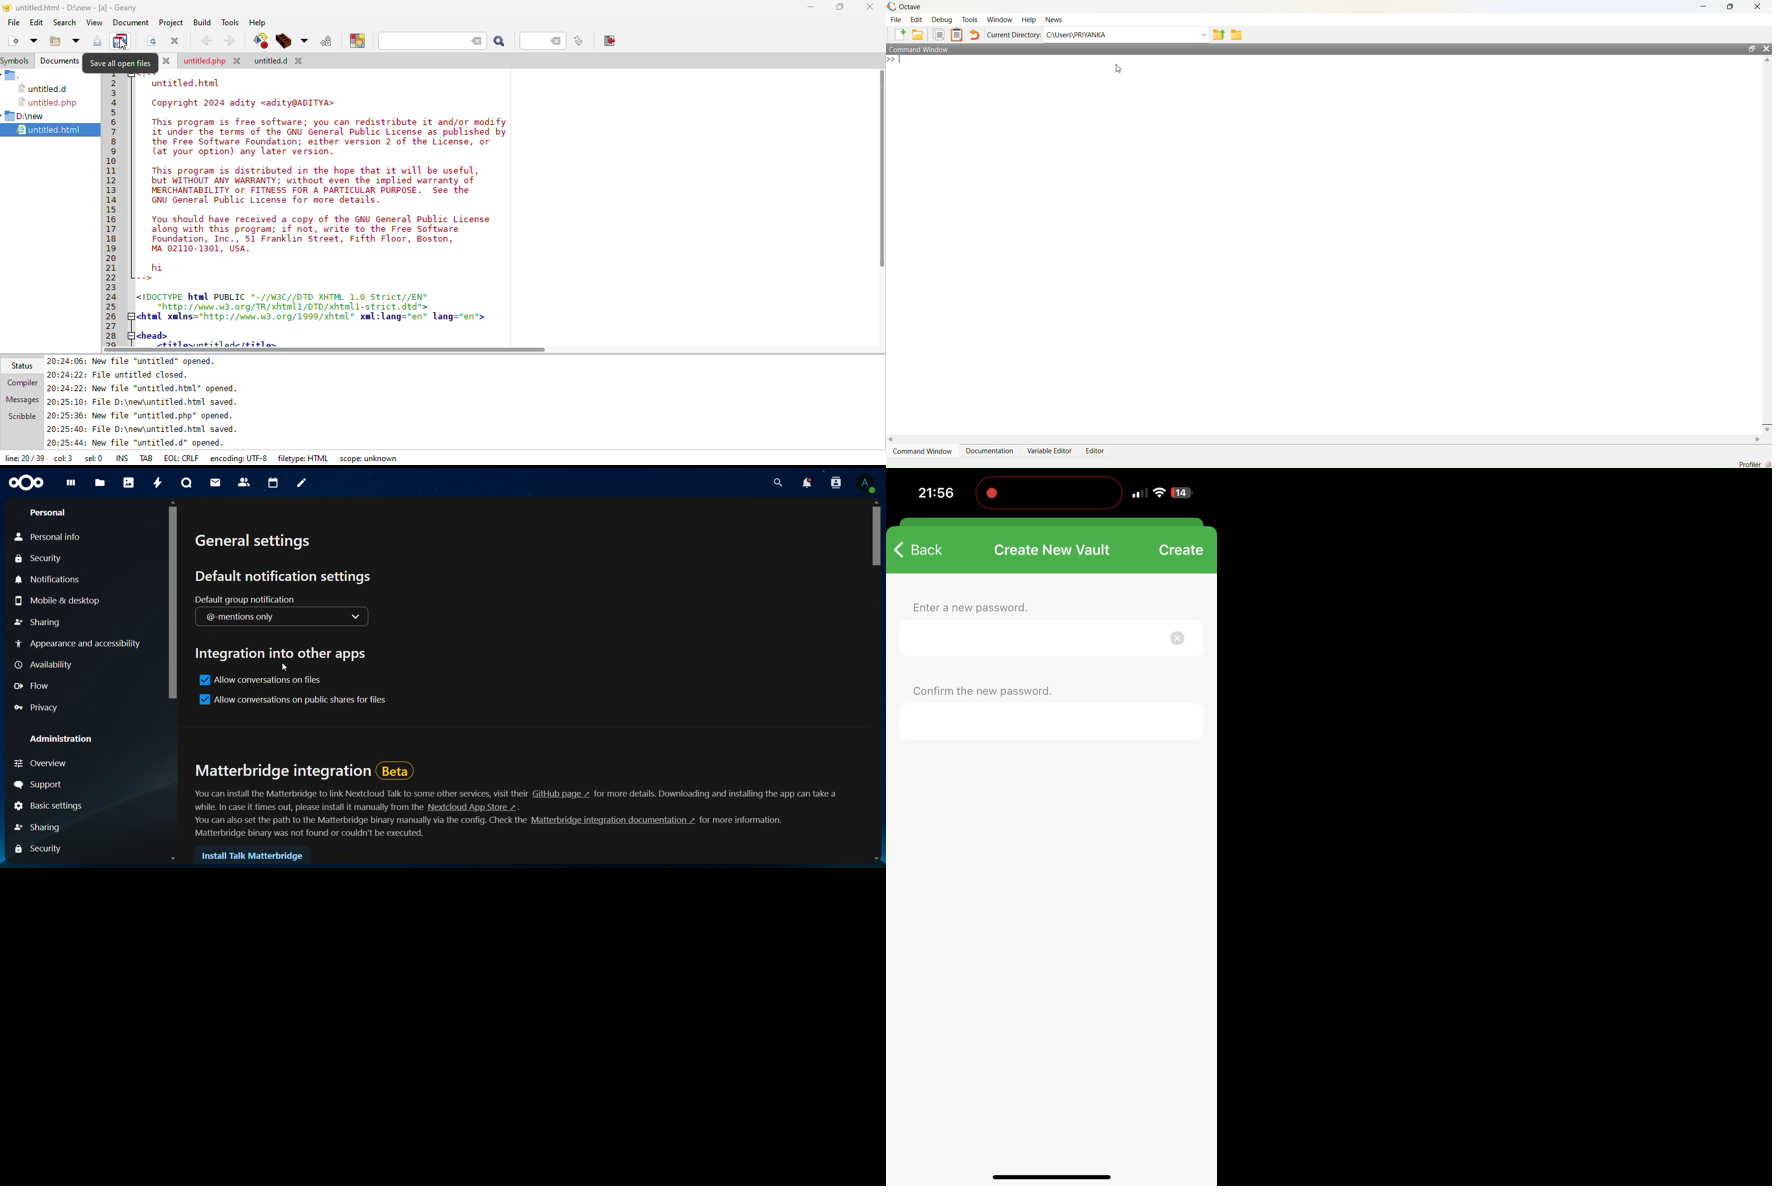 This screenshot has width=1792, height=1204. What do you see at coordinates (75, 40) in the screenshot?
I see `open` at bounding box center [75, 40].